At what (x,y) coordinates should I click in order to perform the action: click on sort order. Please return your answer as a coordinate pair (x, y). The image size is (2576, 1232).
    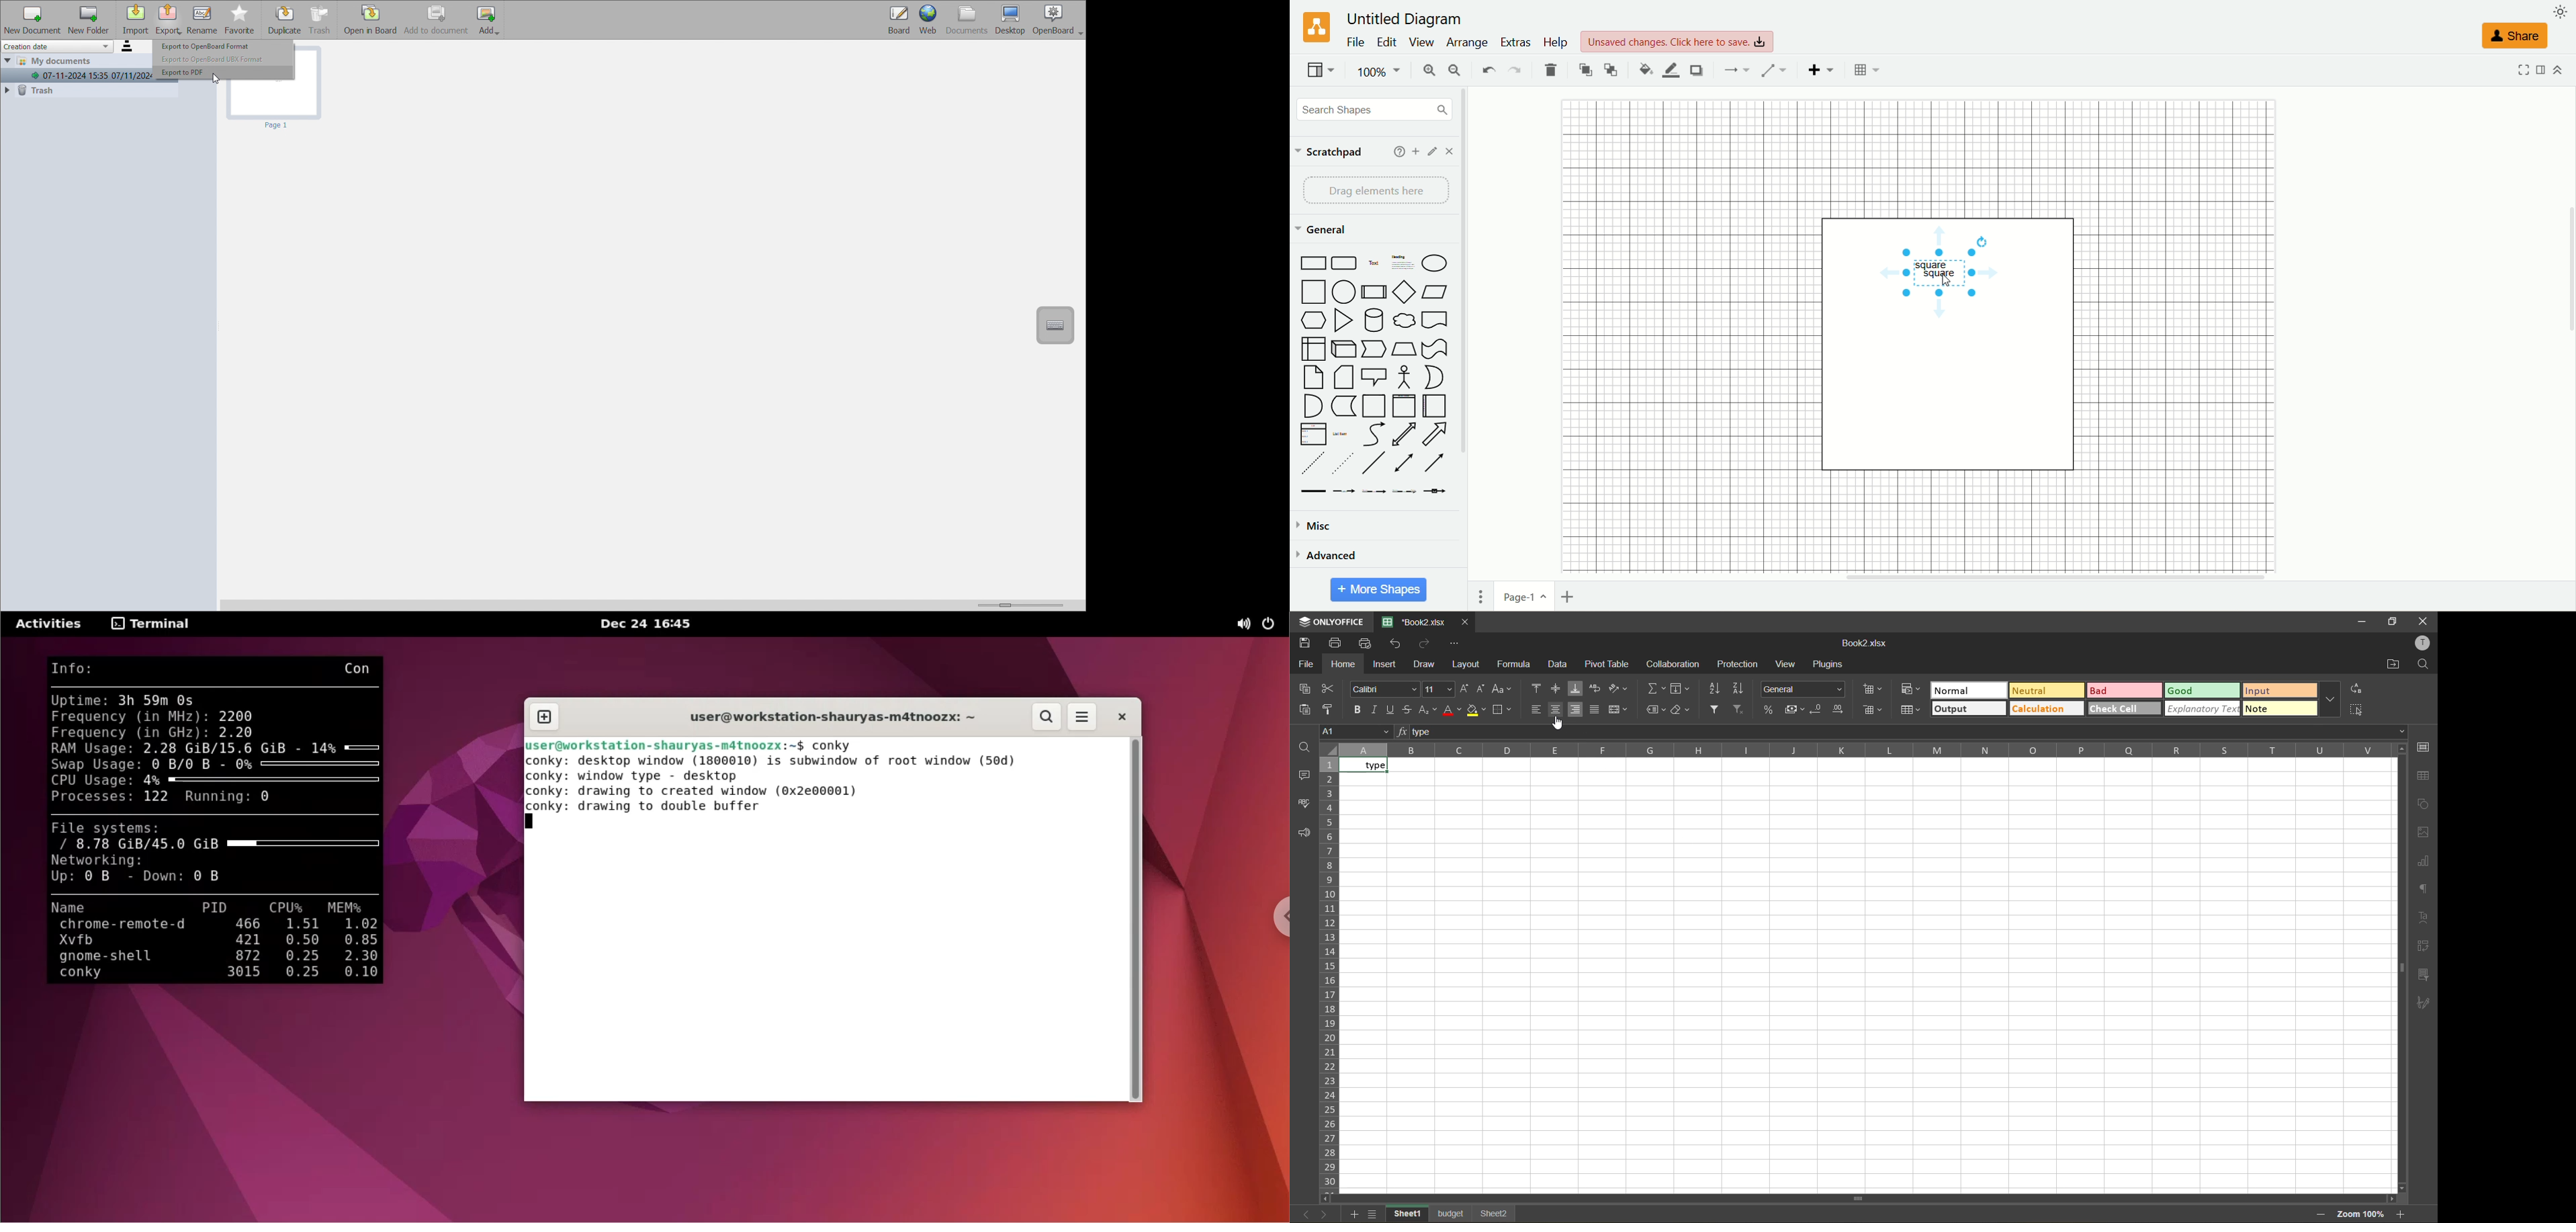
    Looking at the image, I should click on (128, 46).